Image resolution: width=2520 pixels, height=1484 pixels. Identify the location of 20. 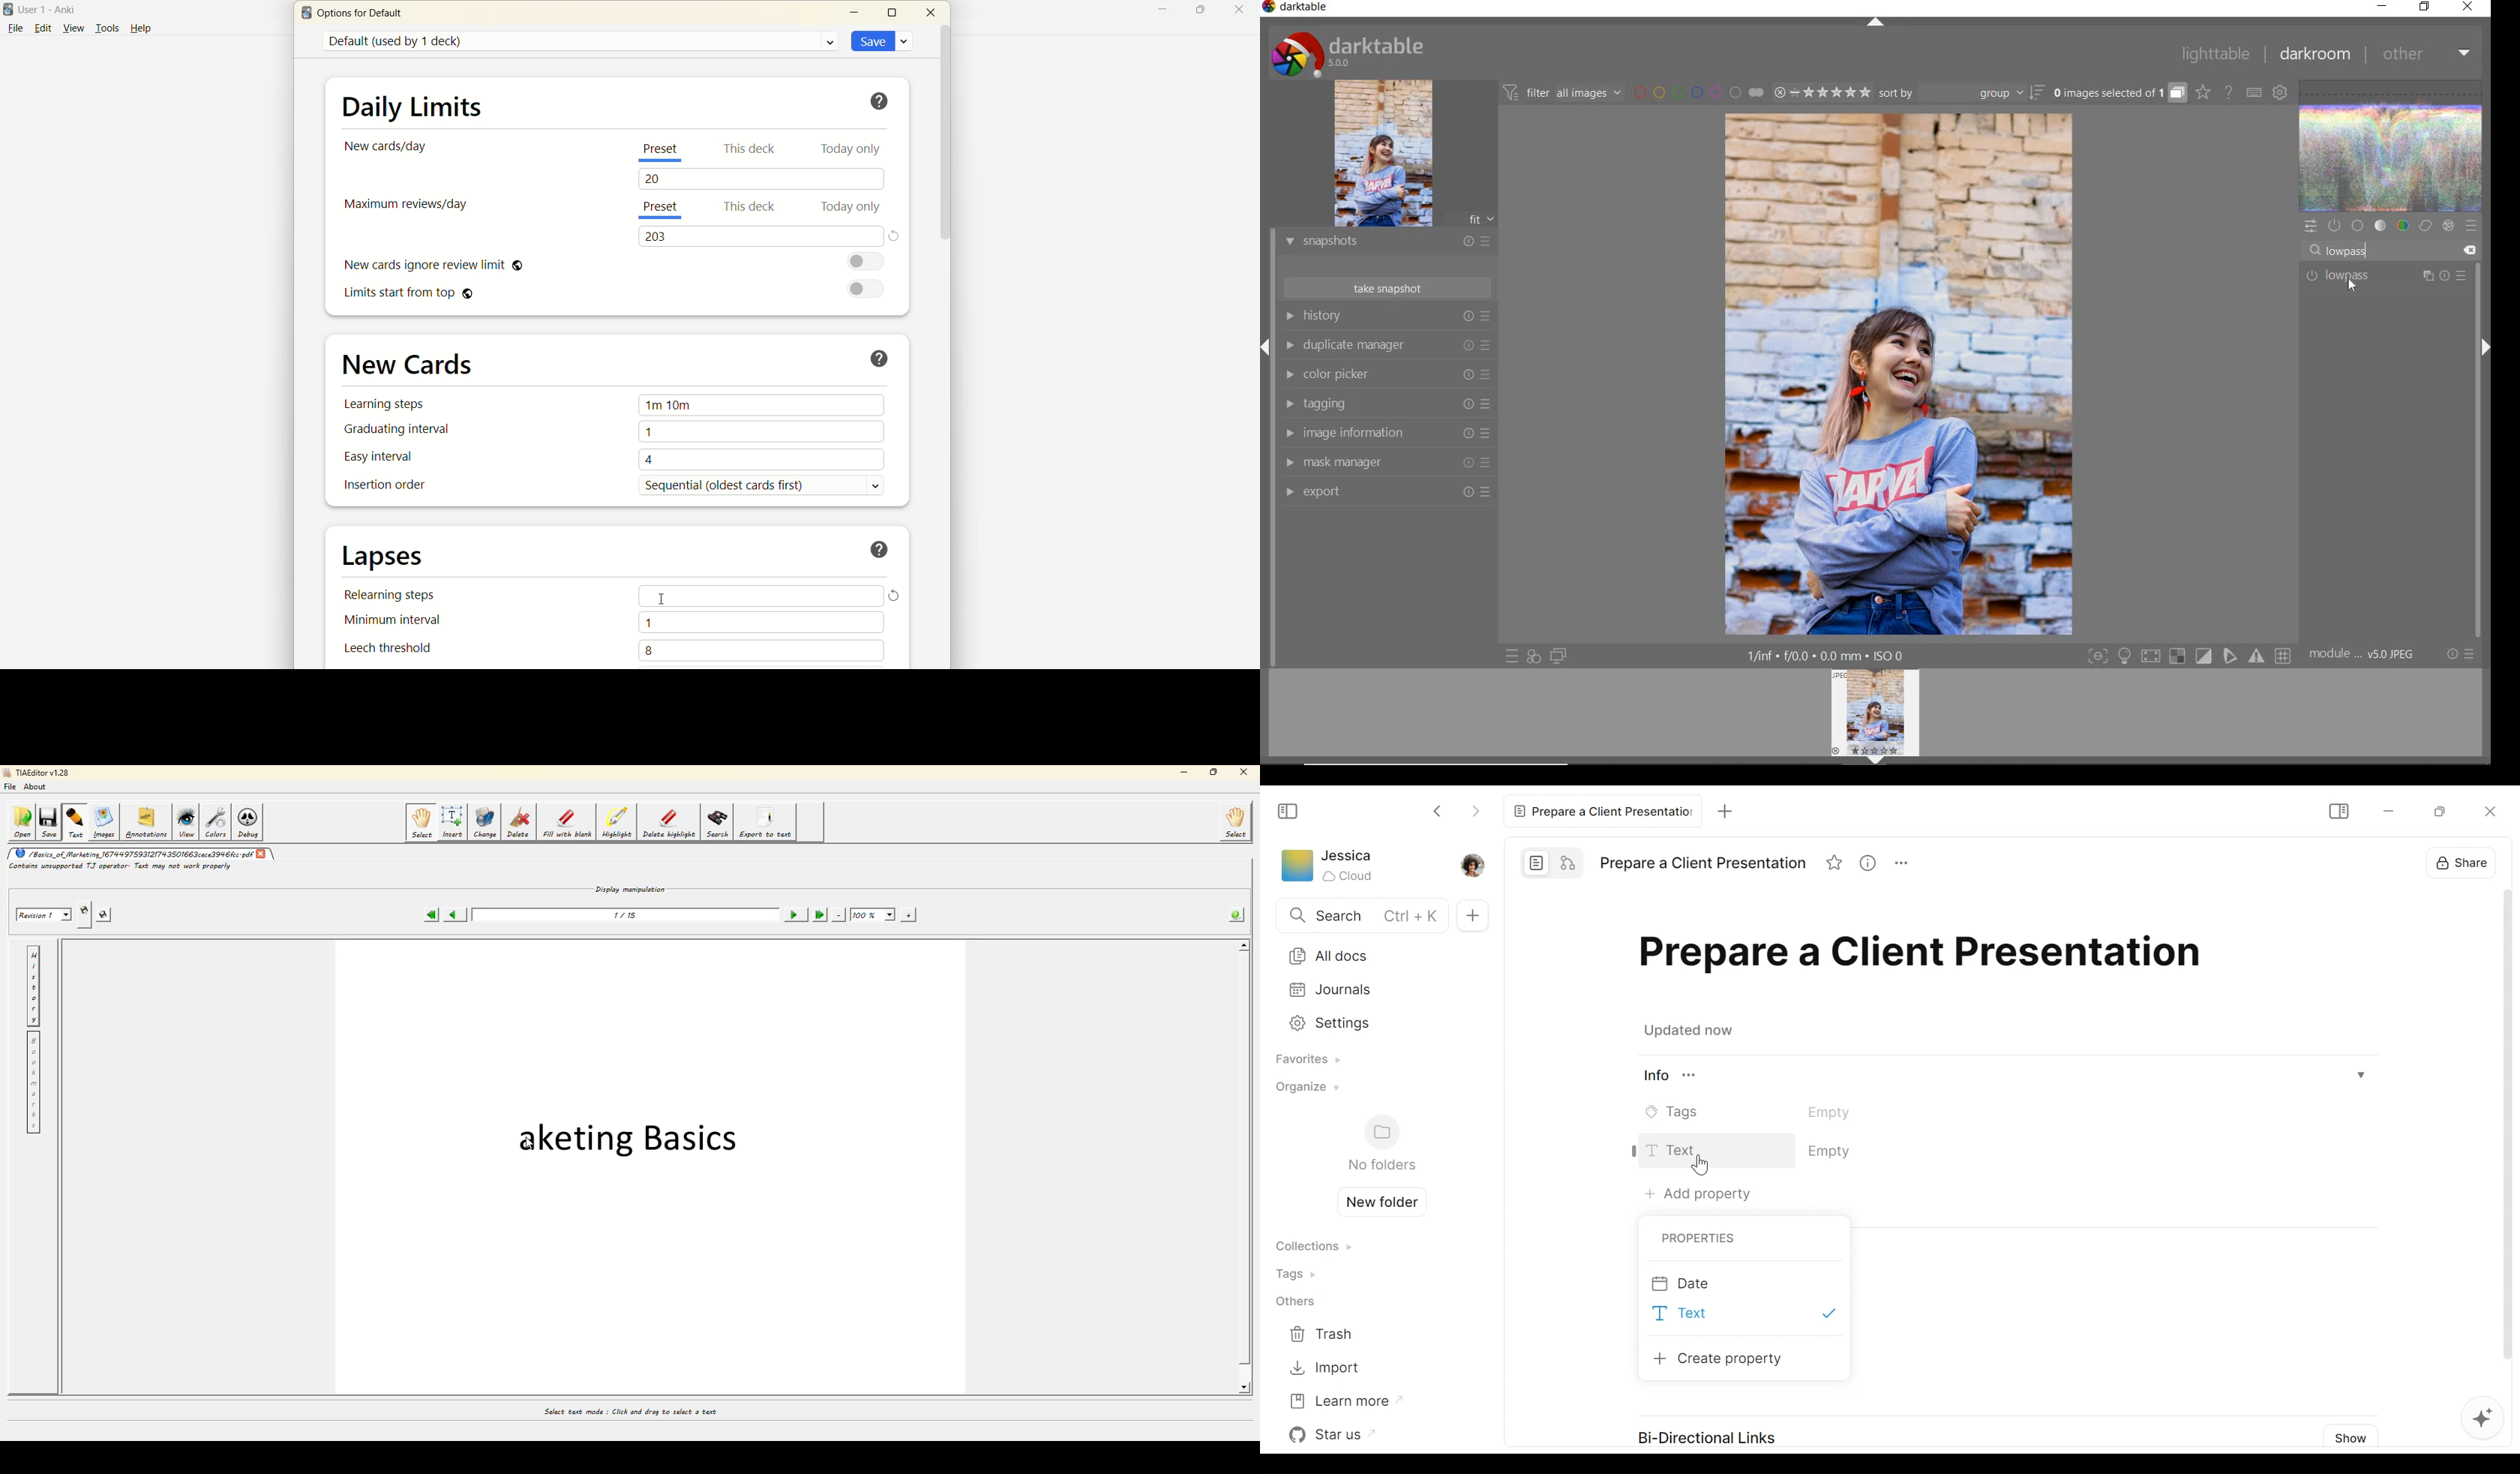
(765, 179).